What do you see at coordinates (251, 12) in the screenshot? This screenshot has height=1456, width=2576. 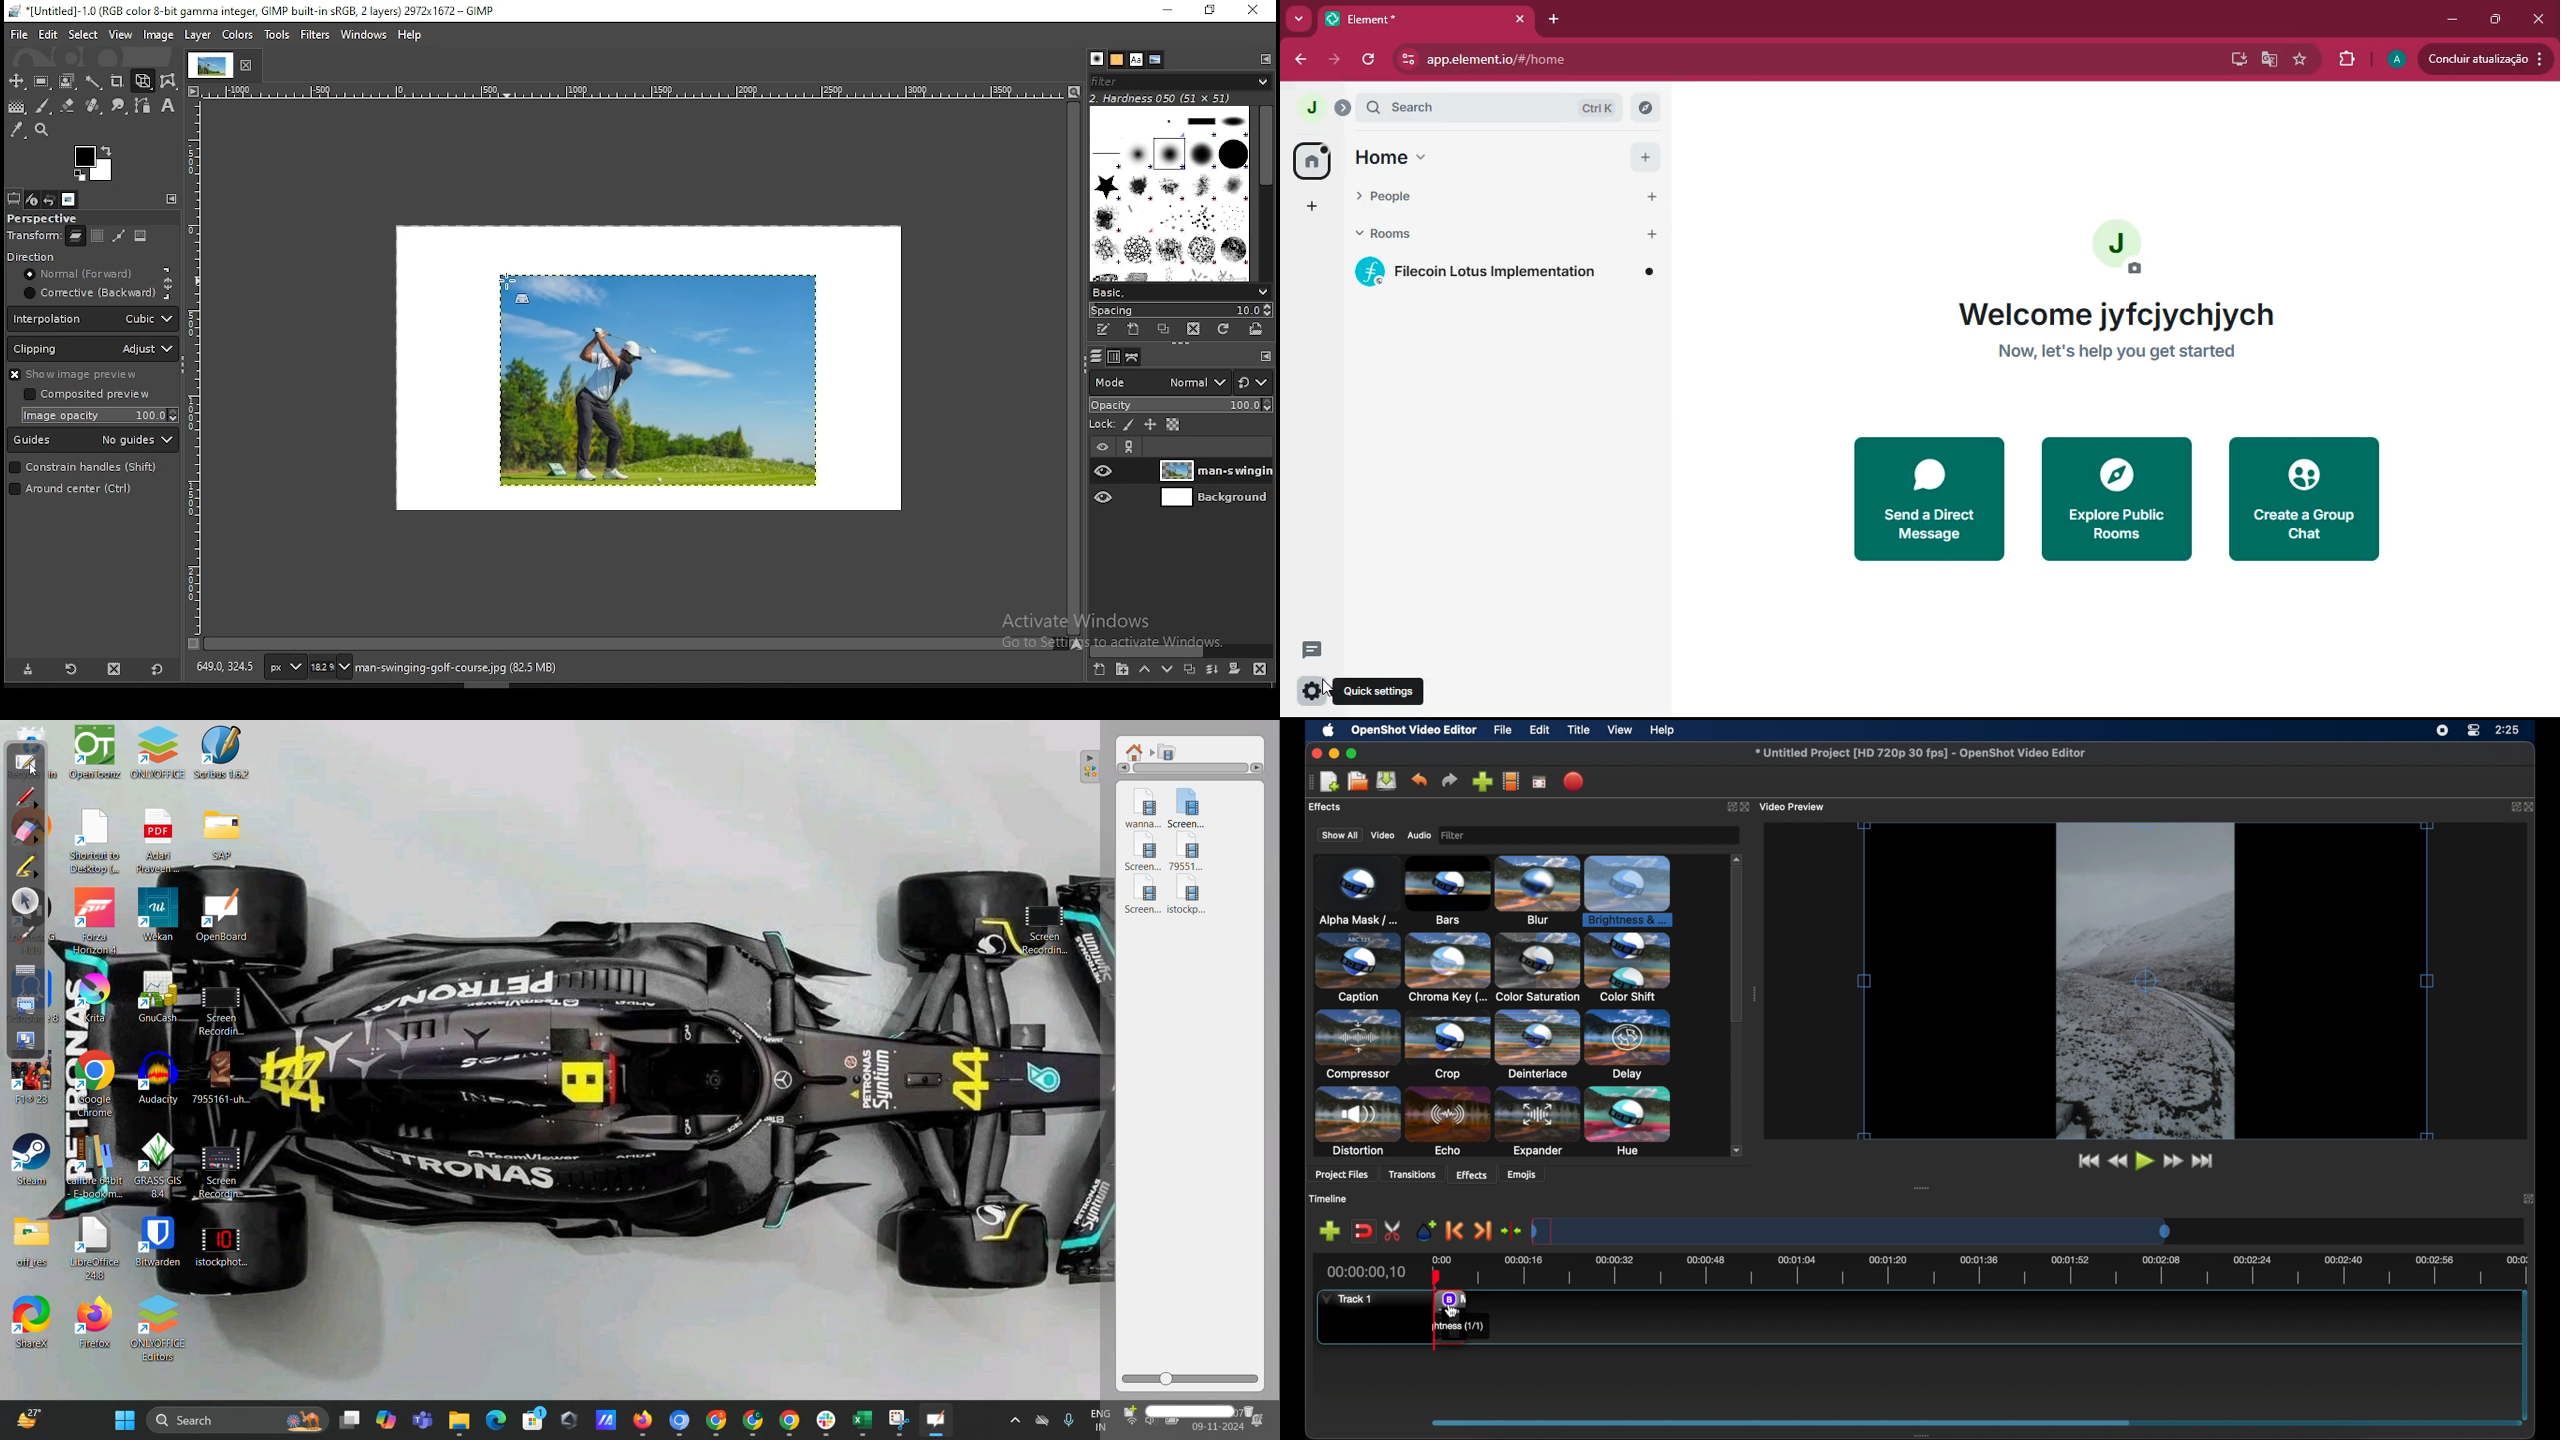 I see `*[untitled]-1.0(rgb color 8-bit gamma integer, gimp built-in sRGB, 2 layers) 2972x1672 - gimp` at bounding box center [251, 12].